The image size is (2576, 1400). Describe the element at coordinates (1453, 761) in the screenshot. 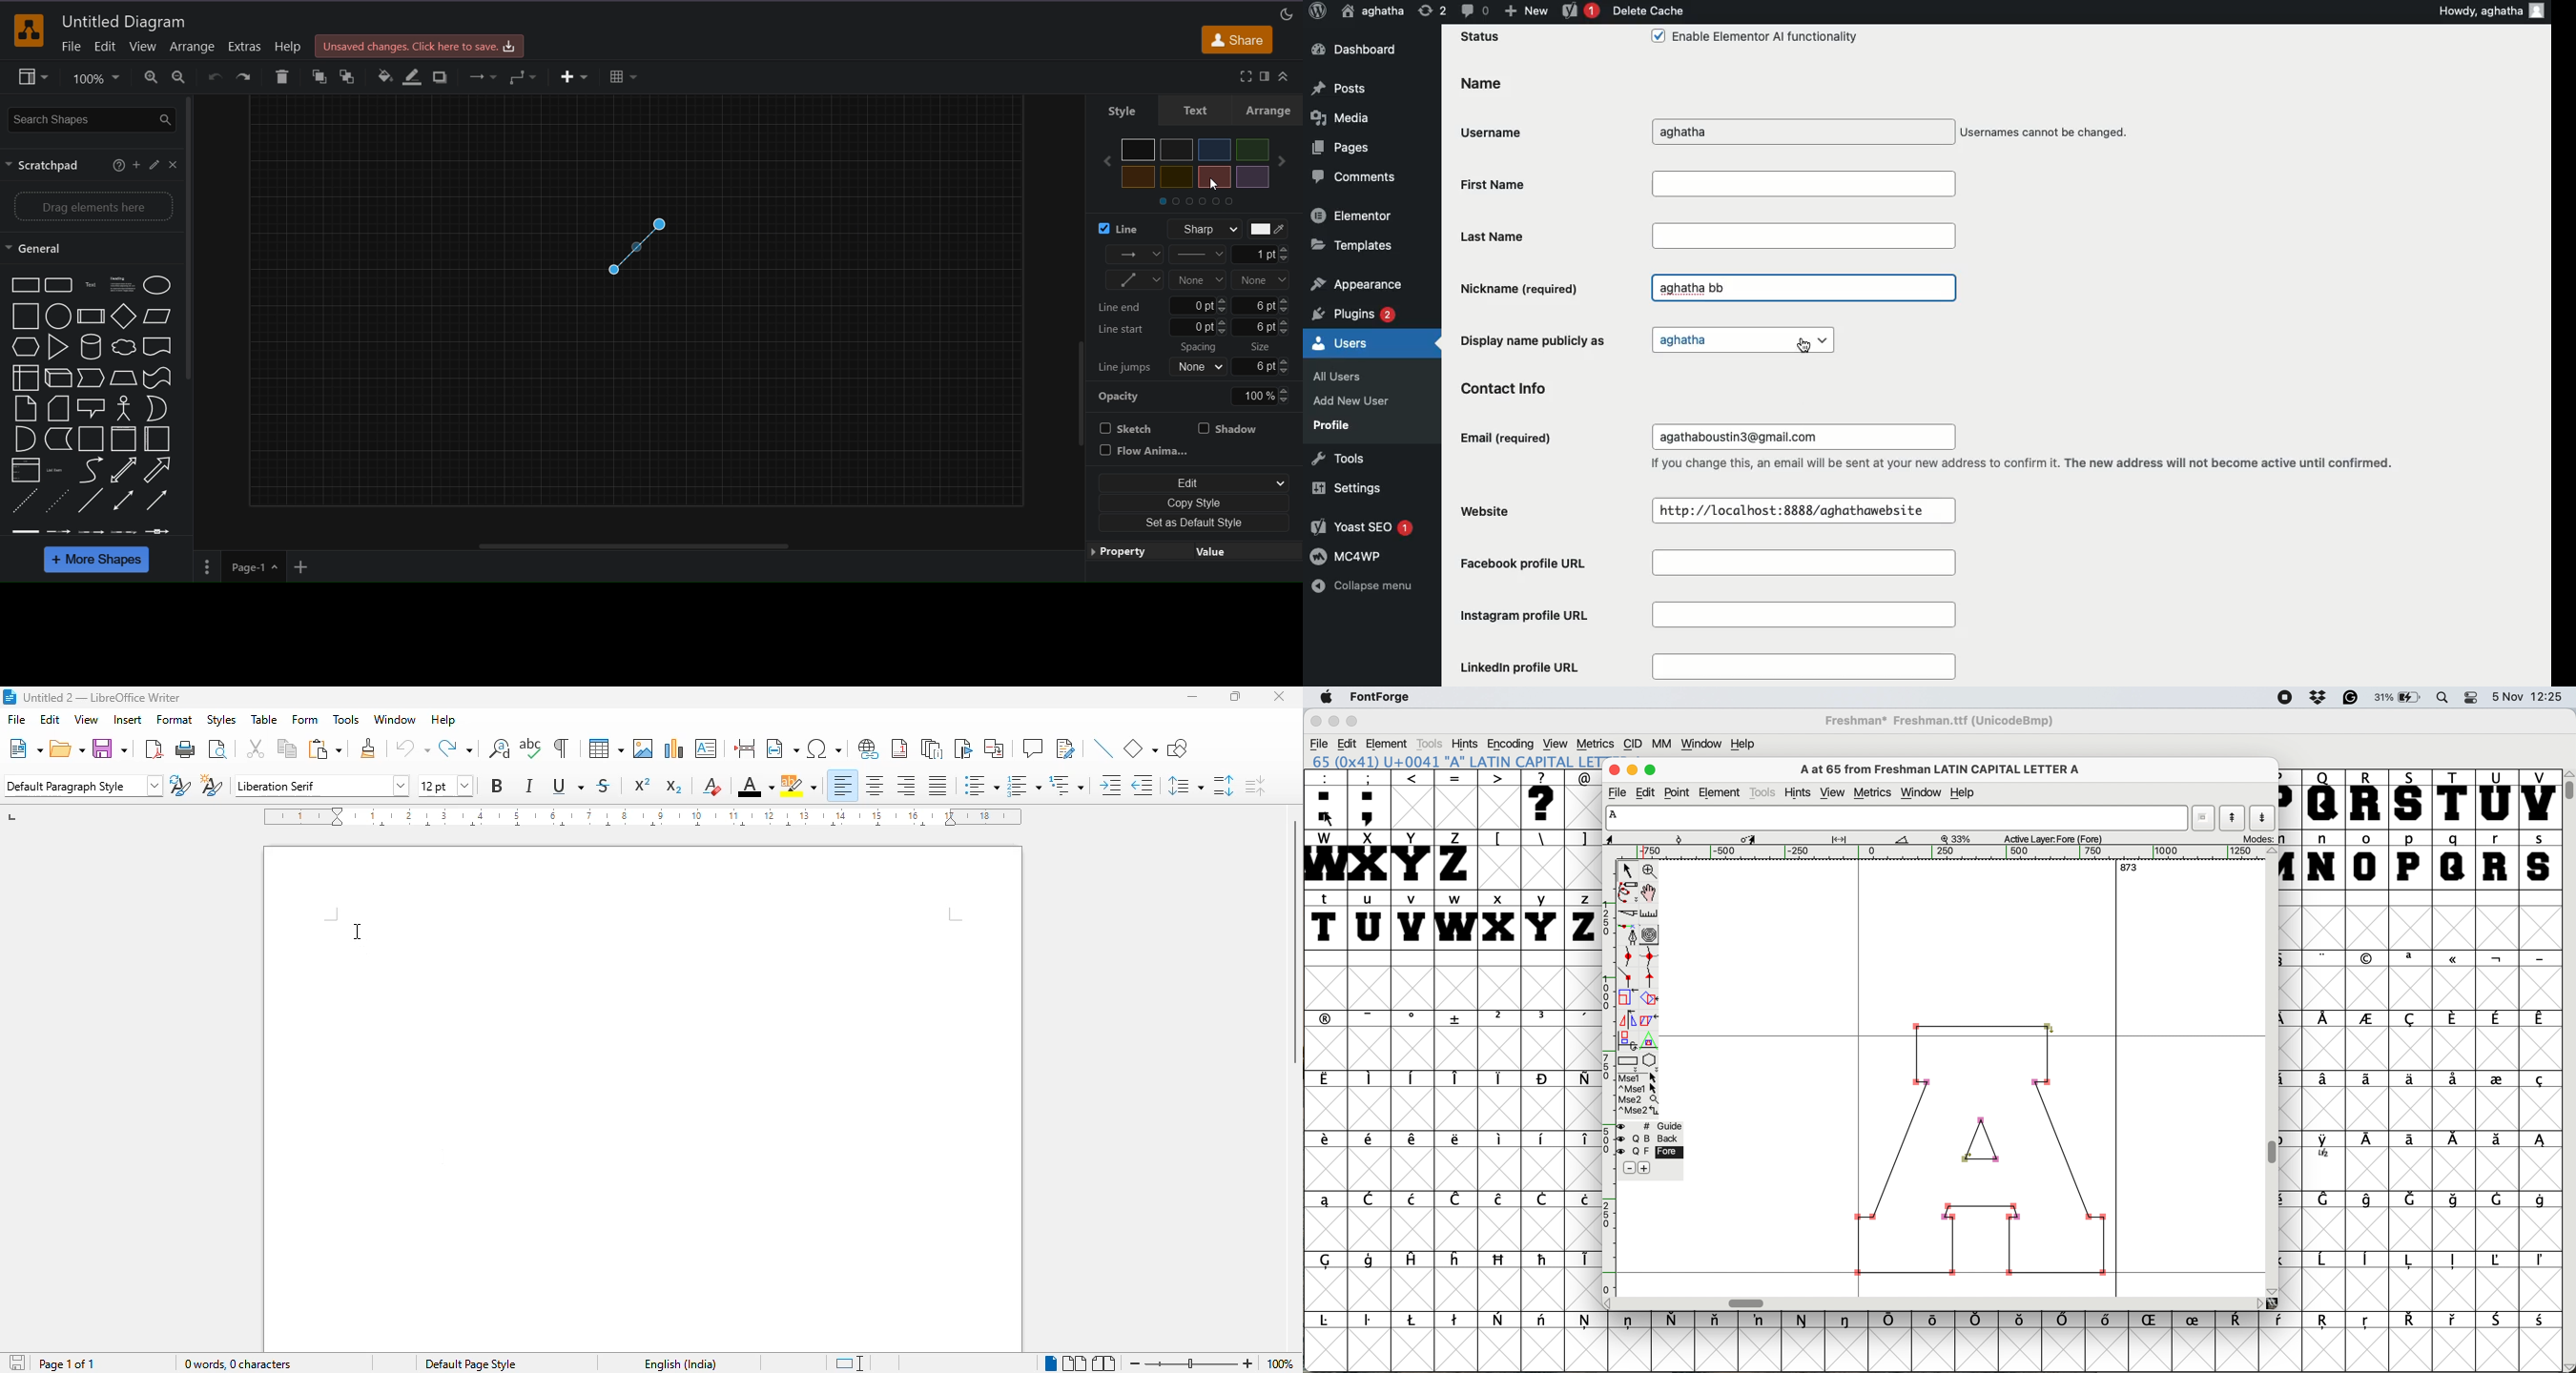

I see `179 (0xb3) U+00B3 "uniO0B3" SUPERSCRIPT THREE` at that location.